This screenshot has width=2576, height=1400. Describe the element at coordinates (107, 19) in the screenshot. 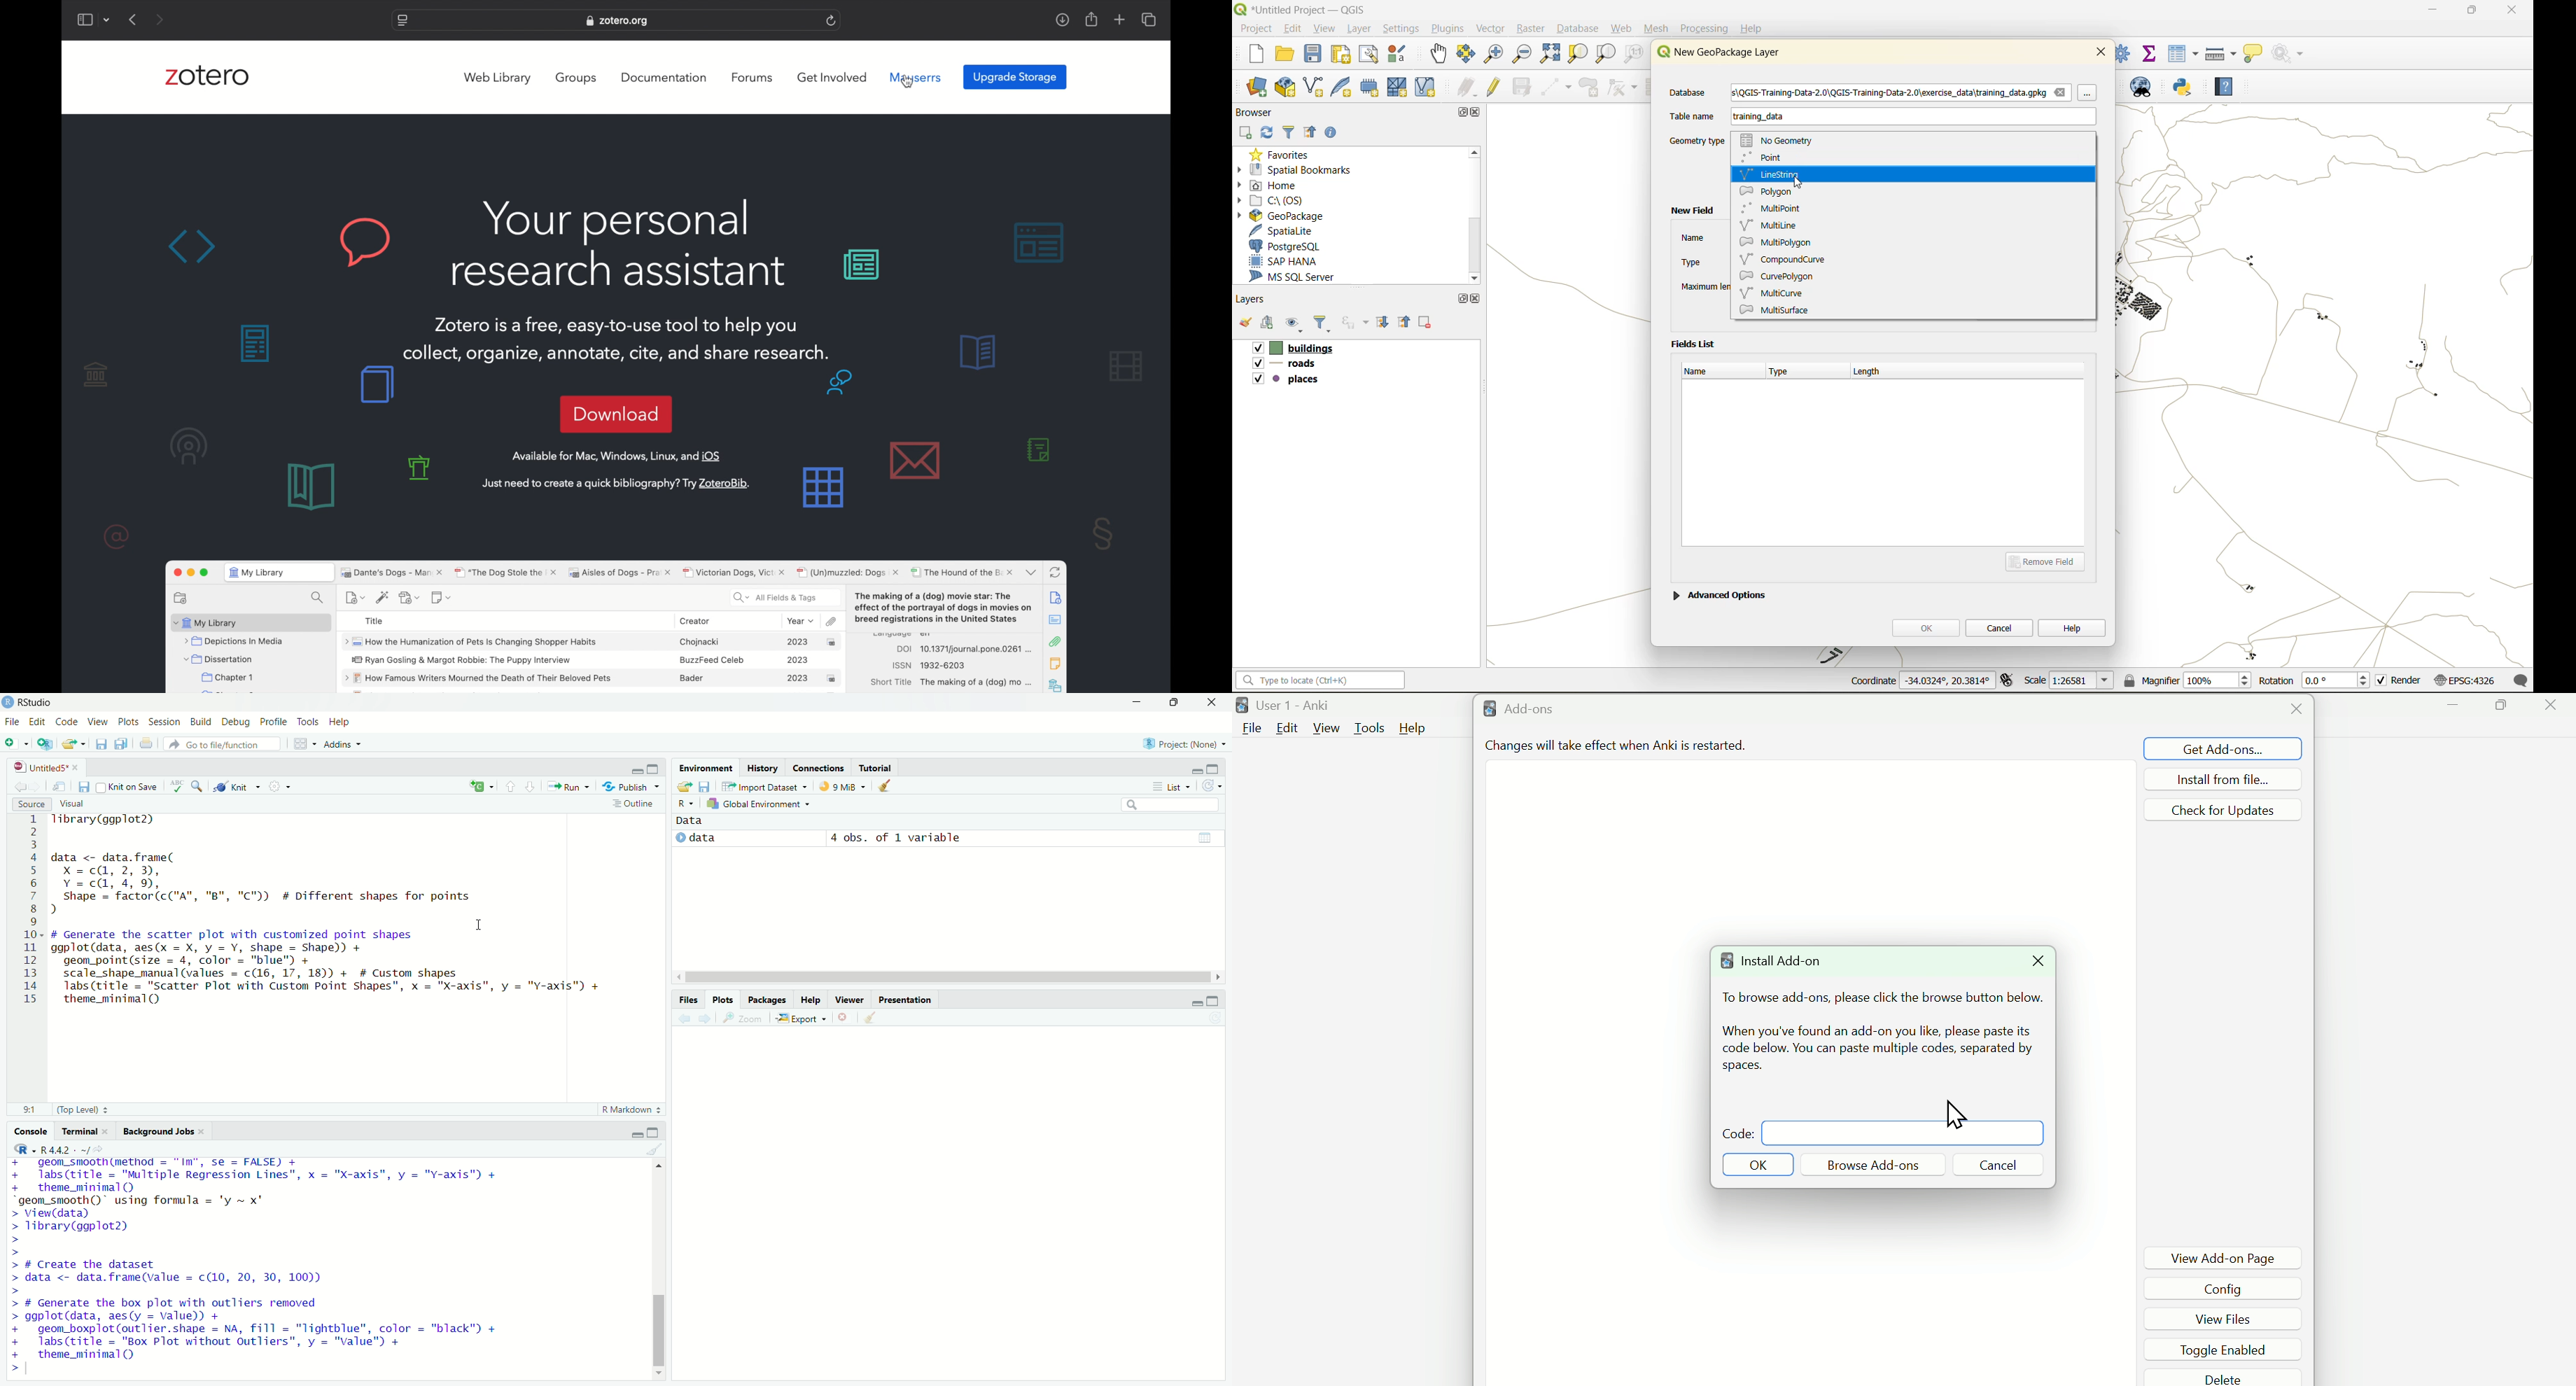

I see `dropdown` at that location.